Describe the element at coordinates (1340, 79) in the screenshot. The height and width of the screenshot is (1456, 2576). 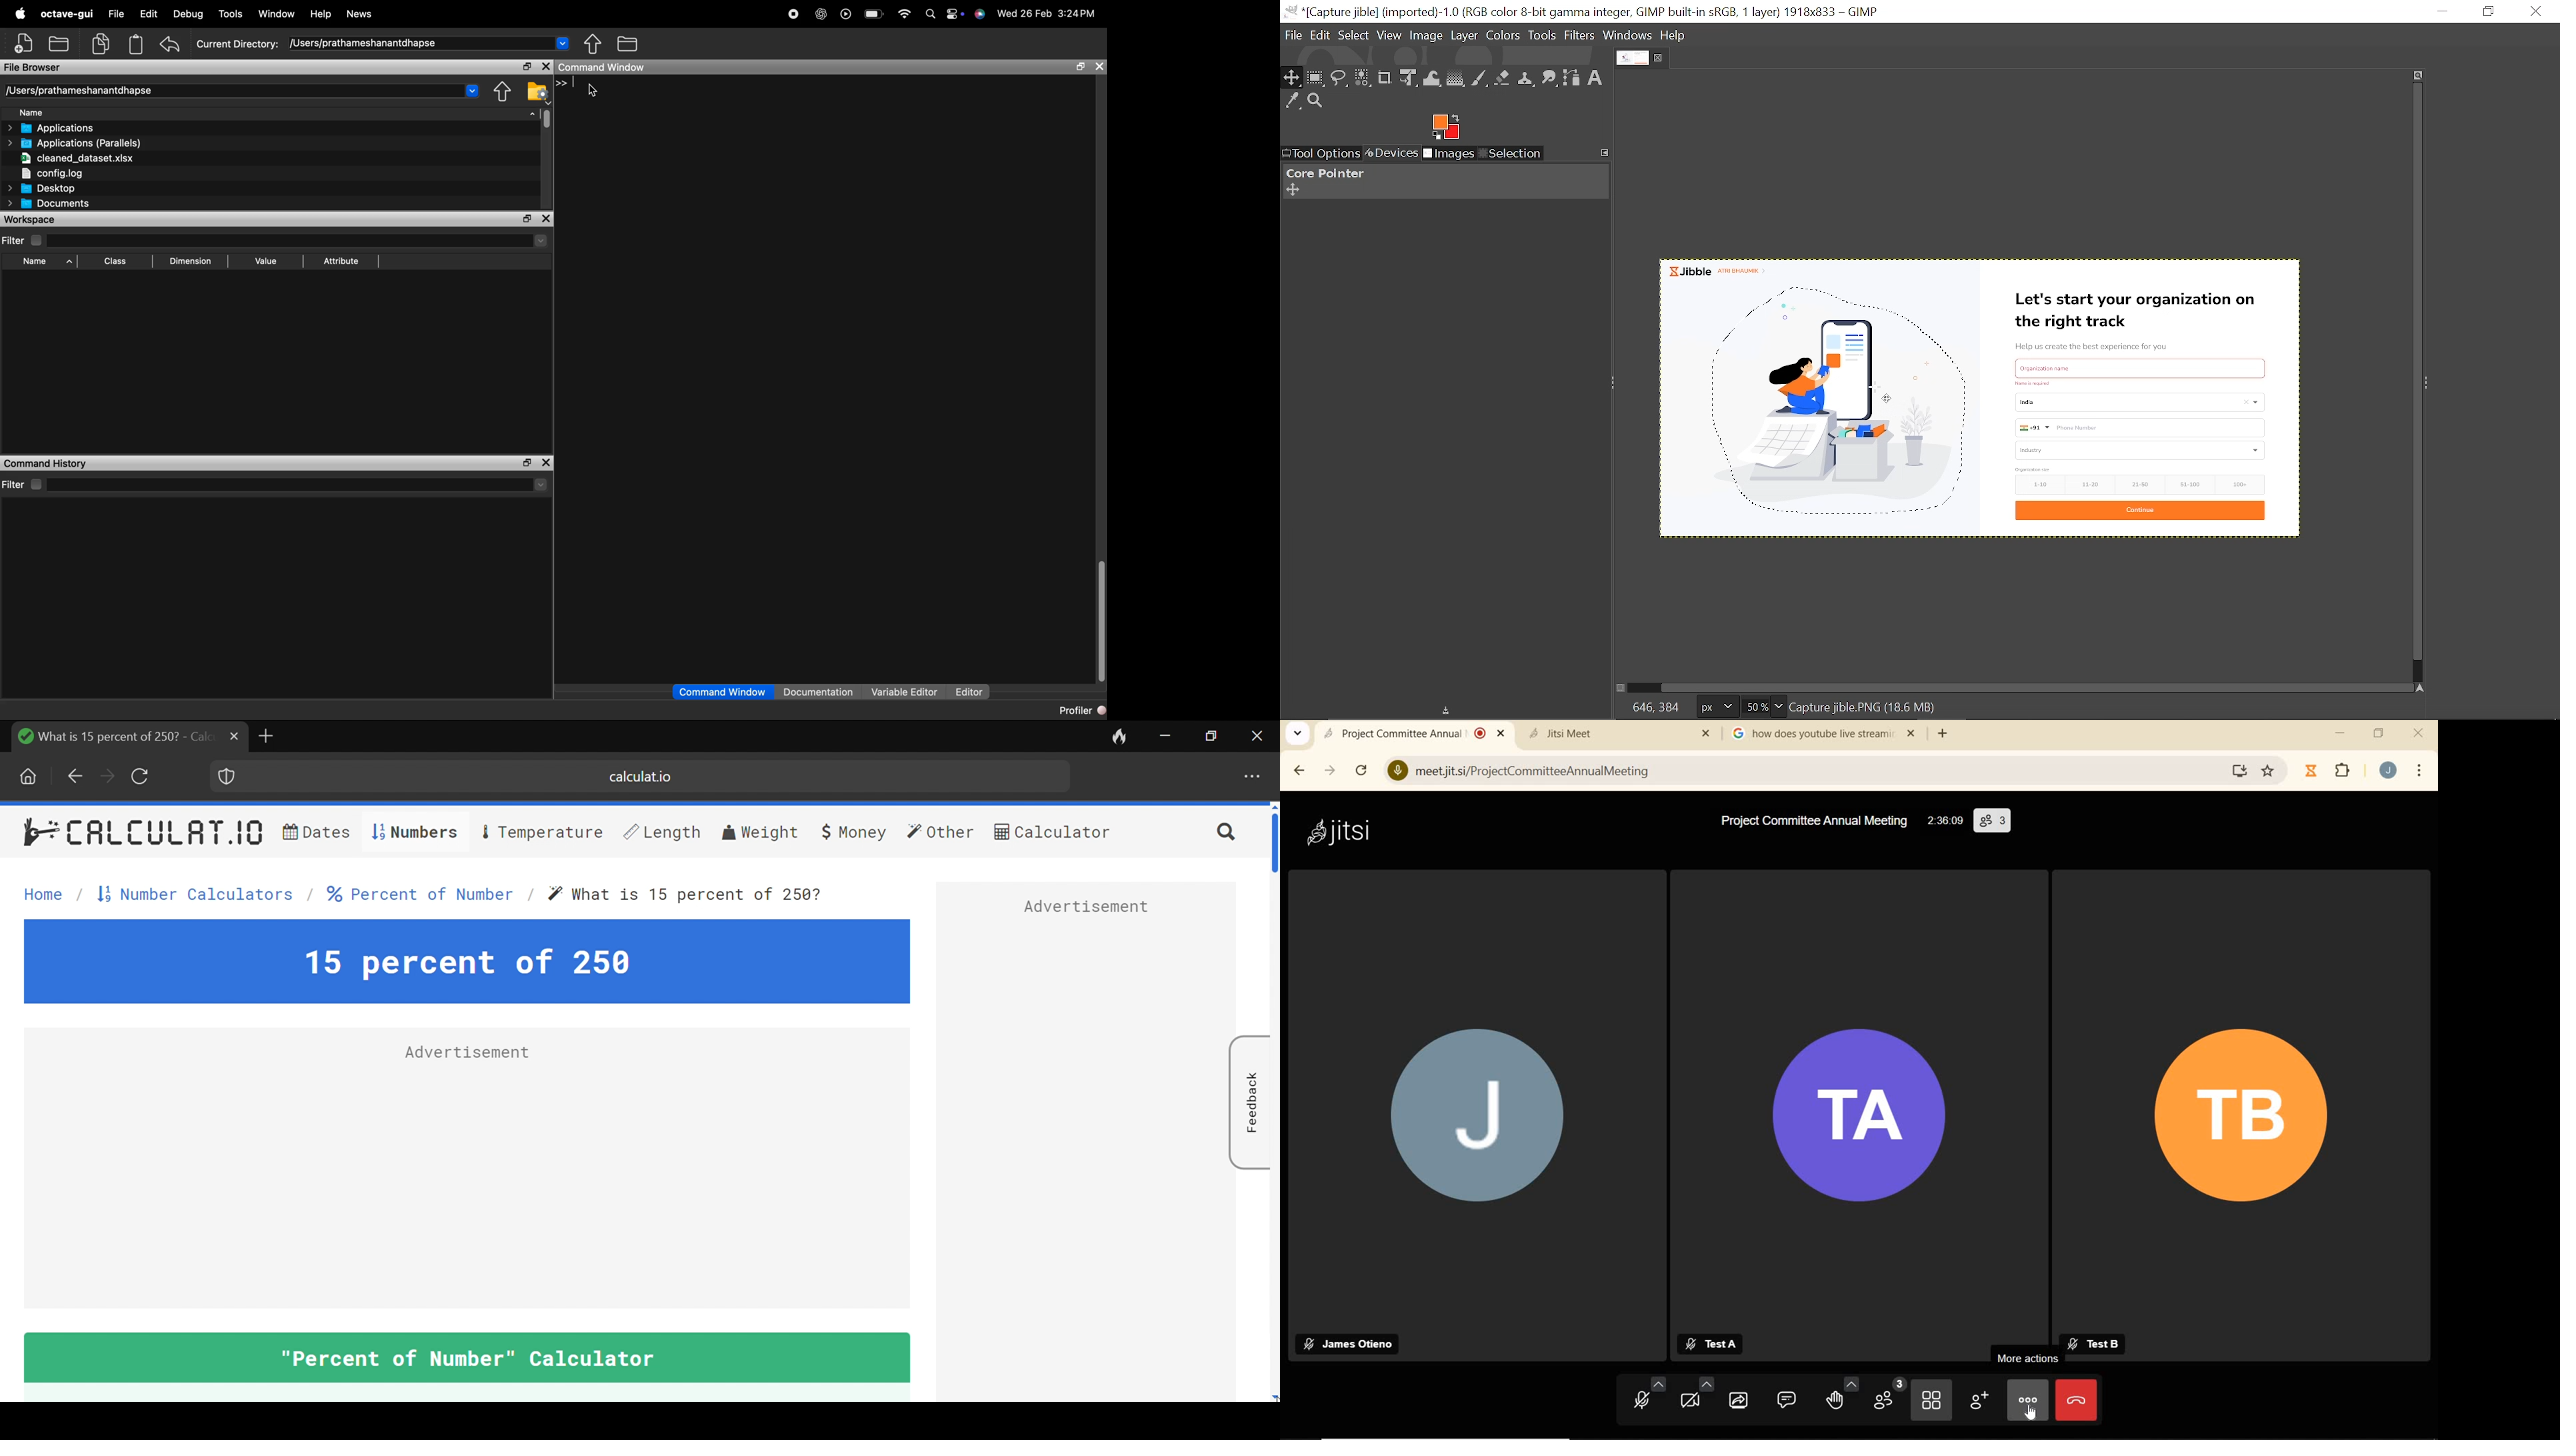
I see `Free select tool` at that location.